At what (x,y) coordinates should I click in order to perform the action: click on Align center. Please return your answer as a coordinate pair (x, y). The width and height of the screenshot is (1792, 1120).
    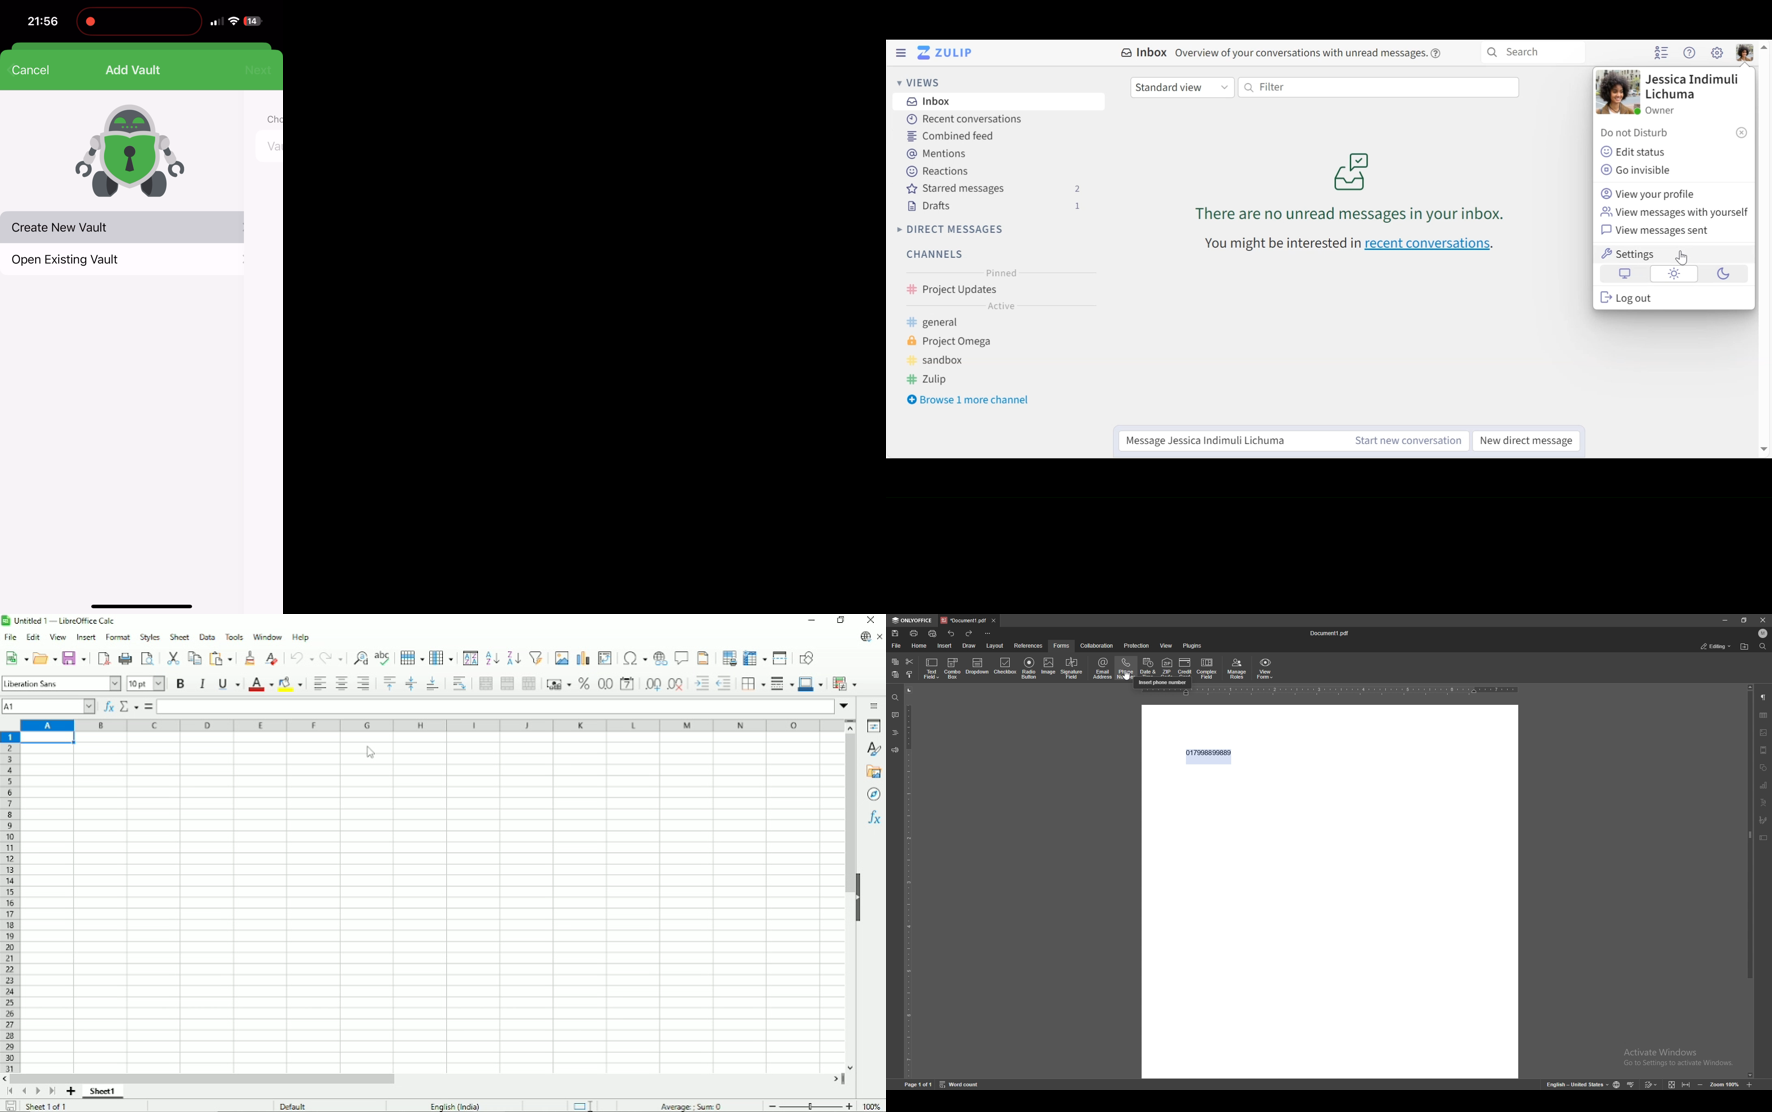
    Looking at the image, I should click on (341, 685).